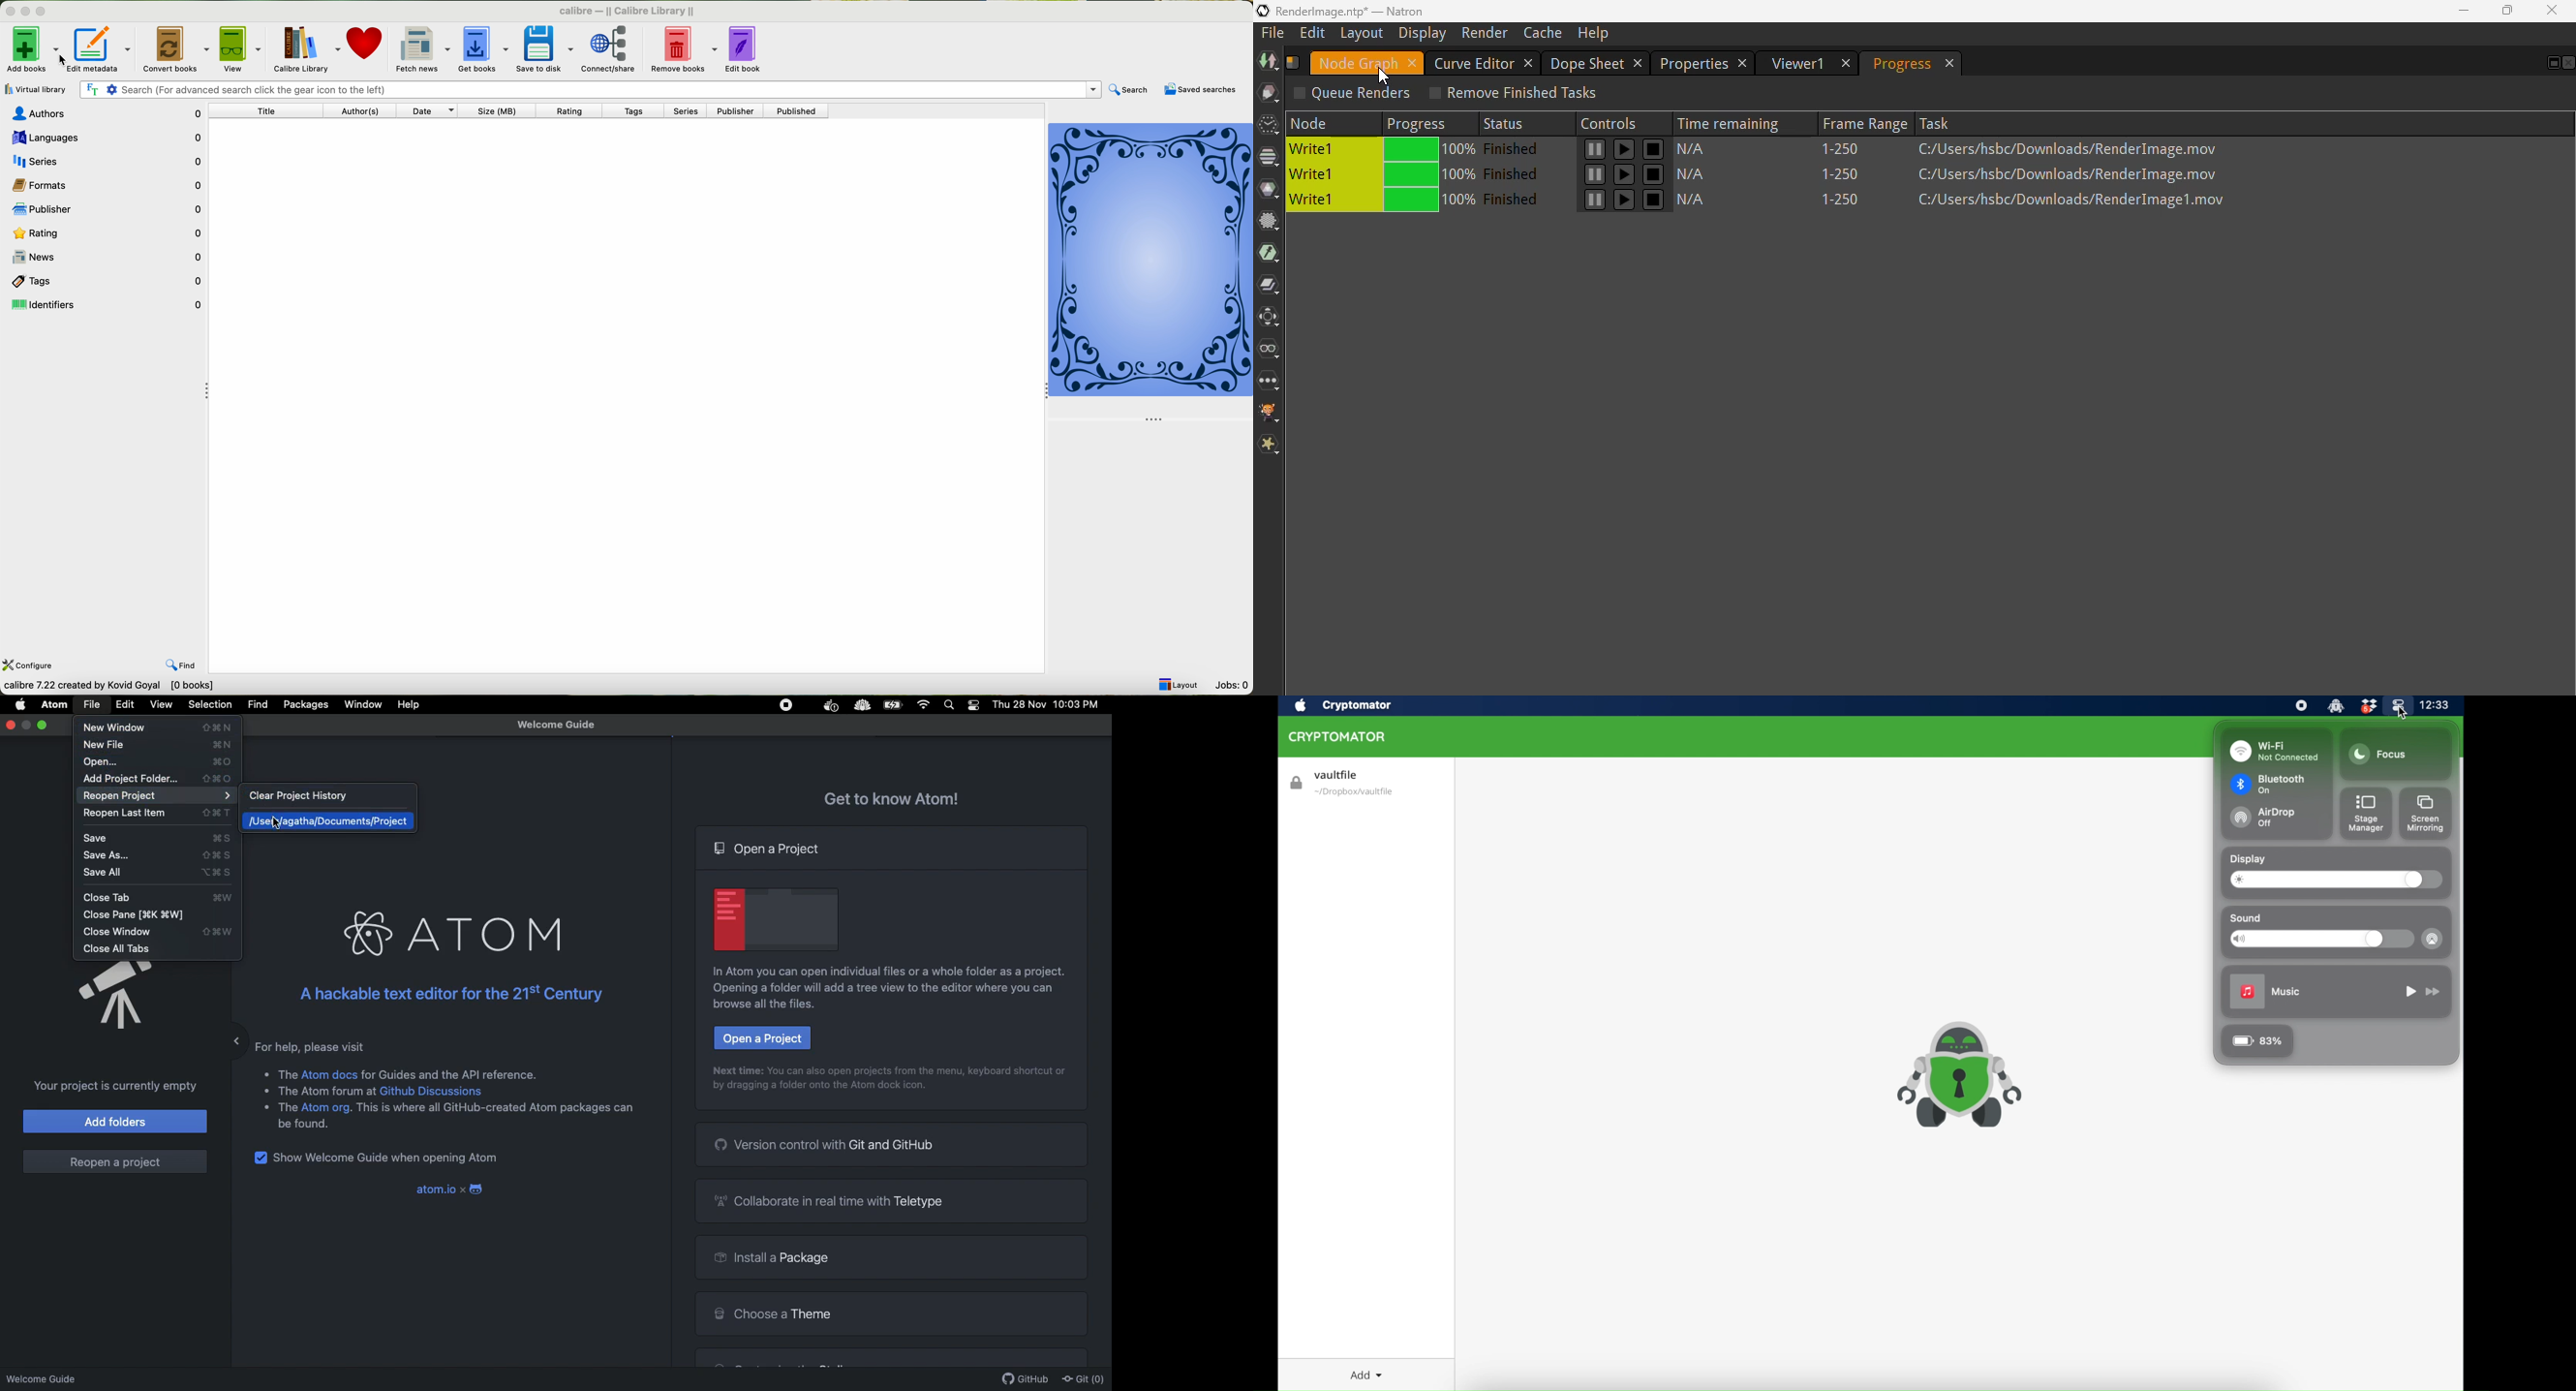 This screenshot has width=2576, height=1400. I want to click on cursor, so click(68, 60).